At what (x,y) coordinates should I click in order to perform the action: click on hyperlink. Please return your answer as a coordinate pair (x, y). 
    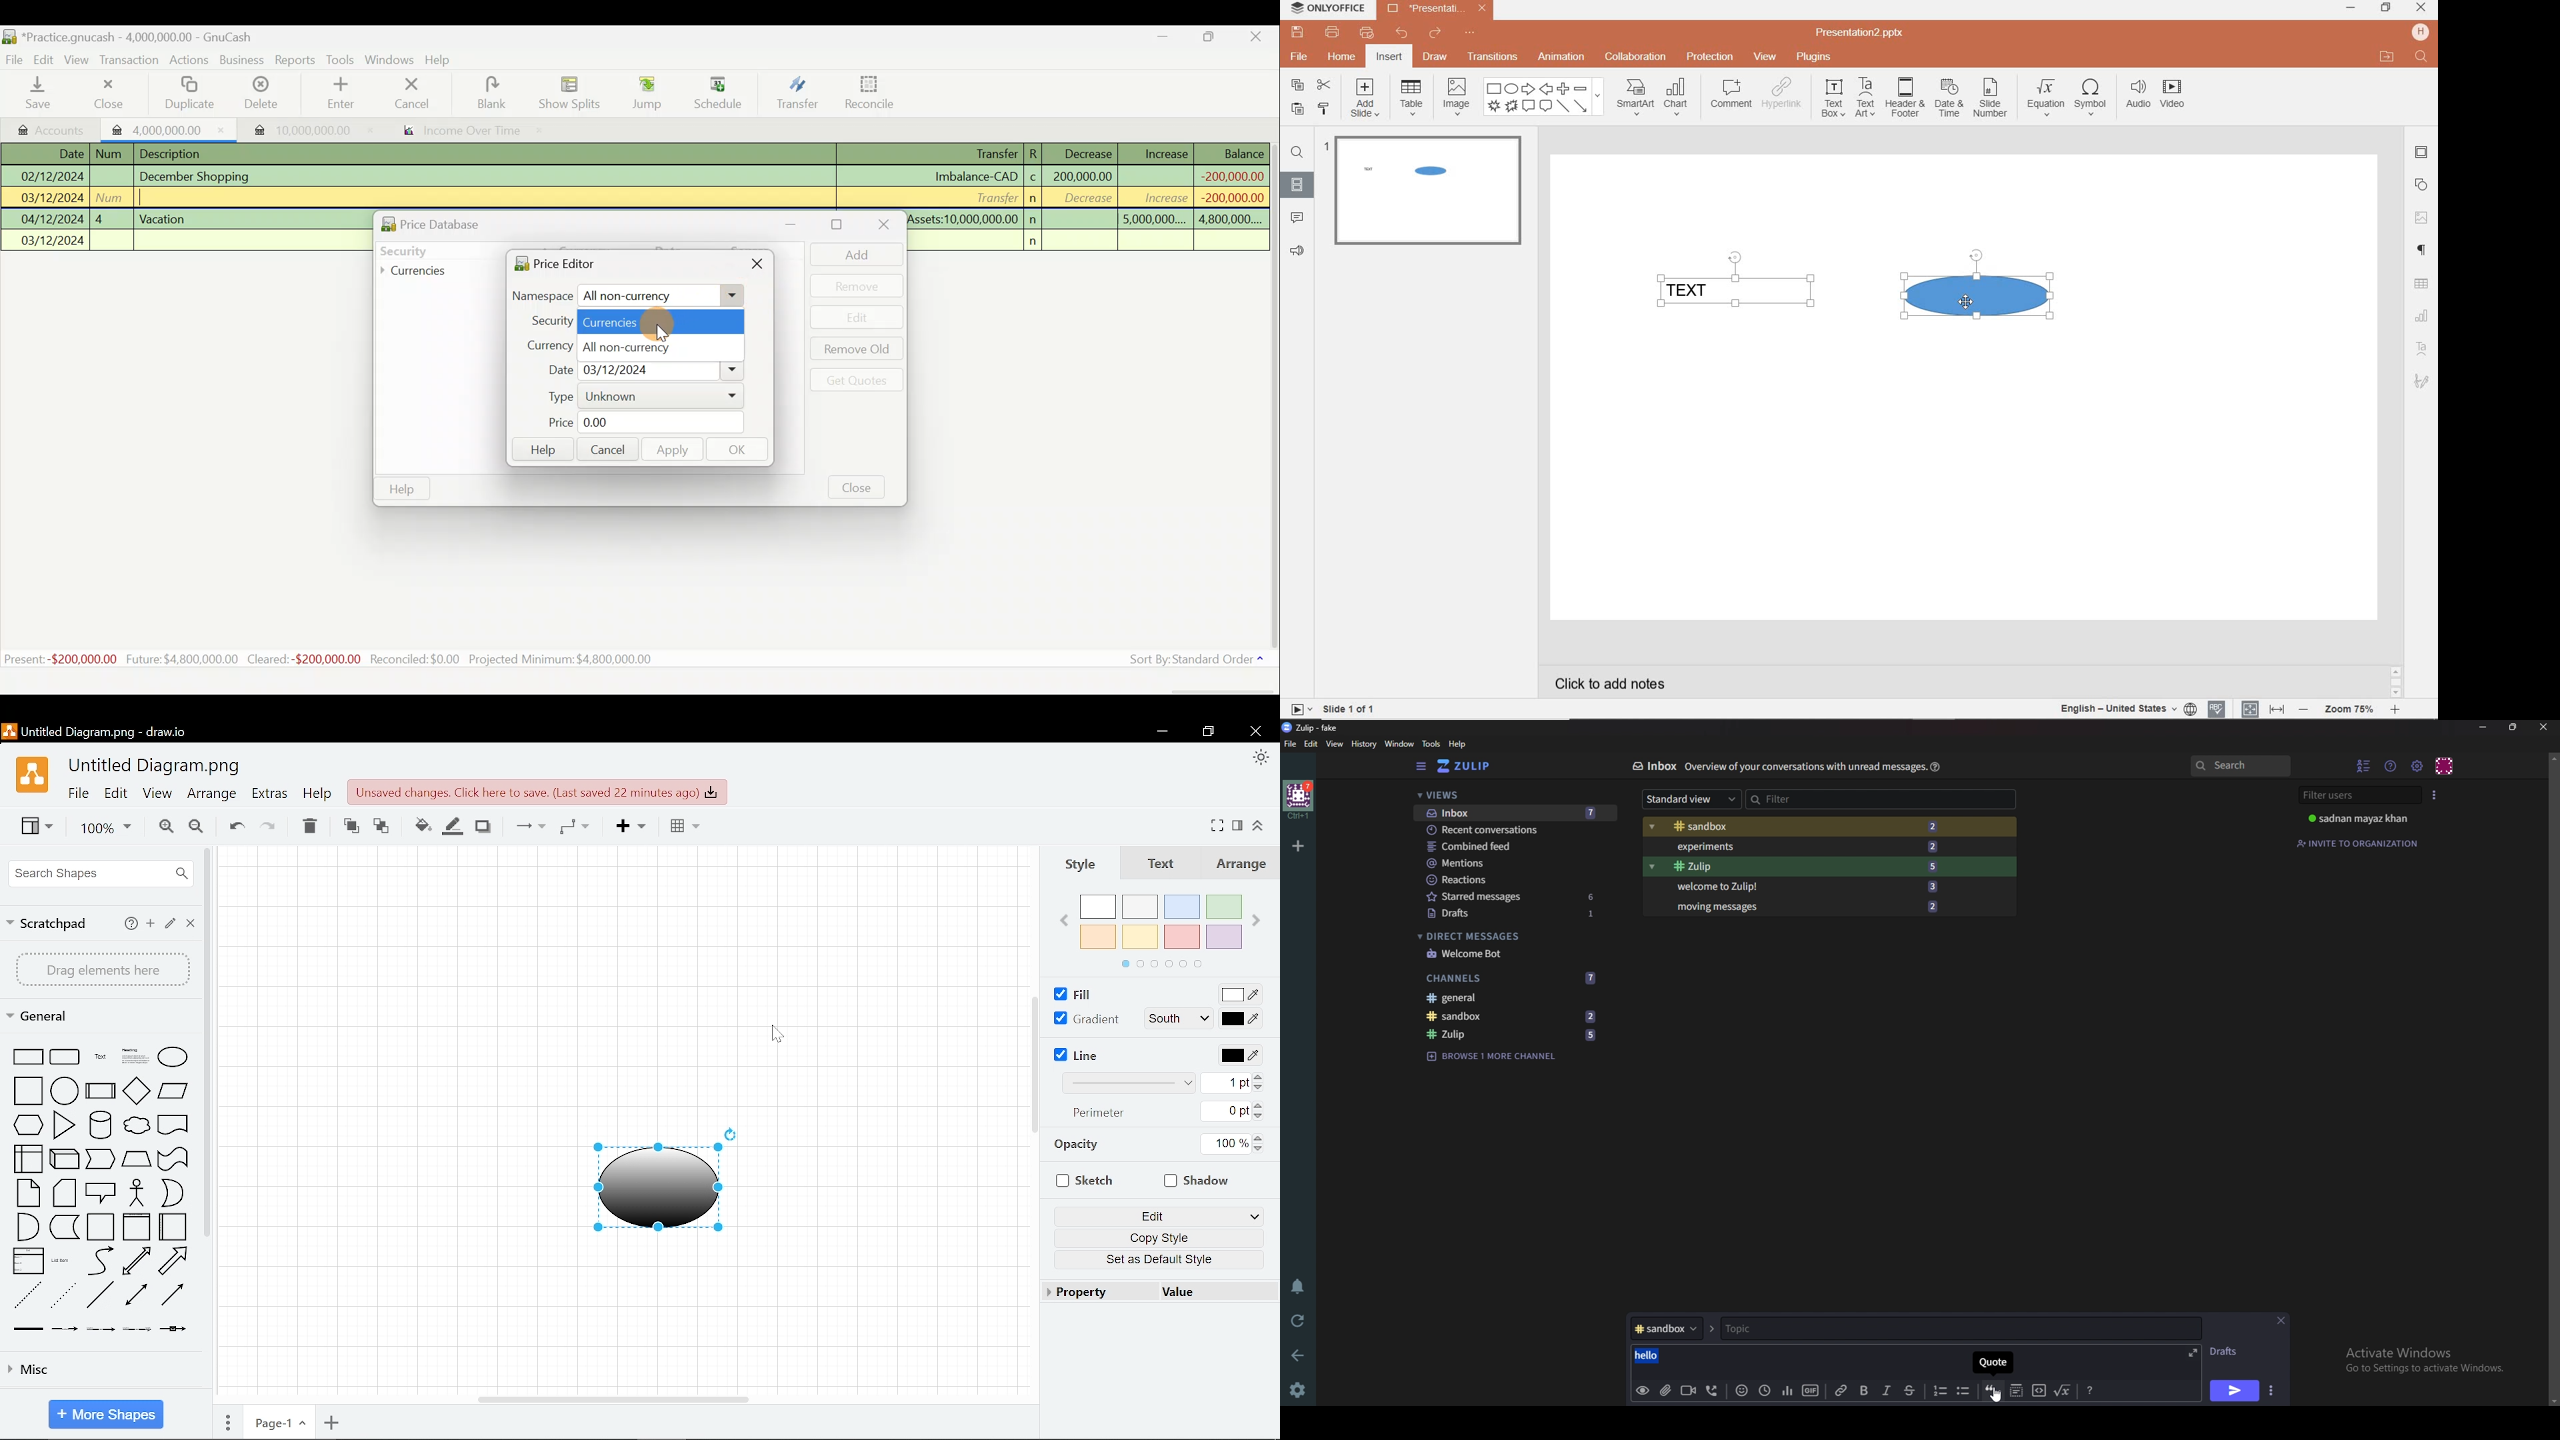
    Looking at the image, I should click on (1783, 94).